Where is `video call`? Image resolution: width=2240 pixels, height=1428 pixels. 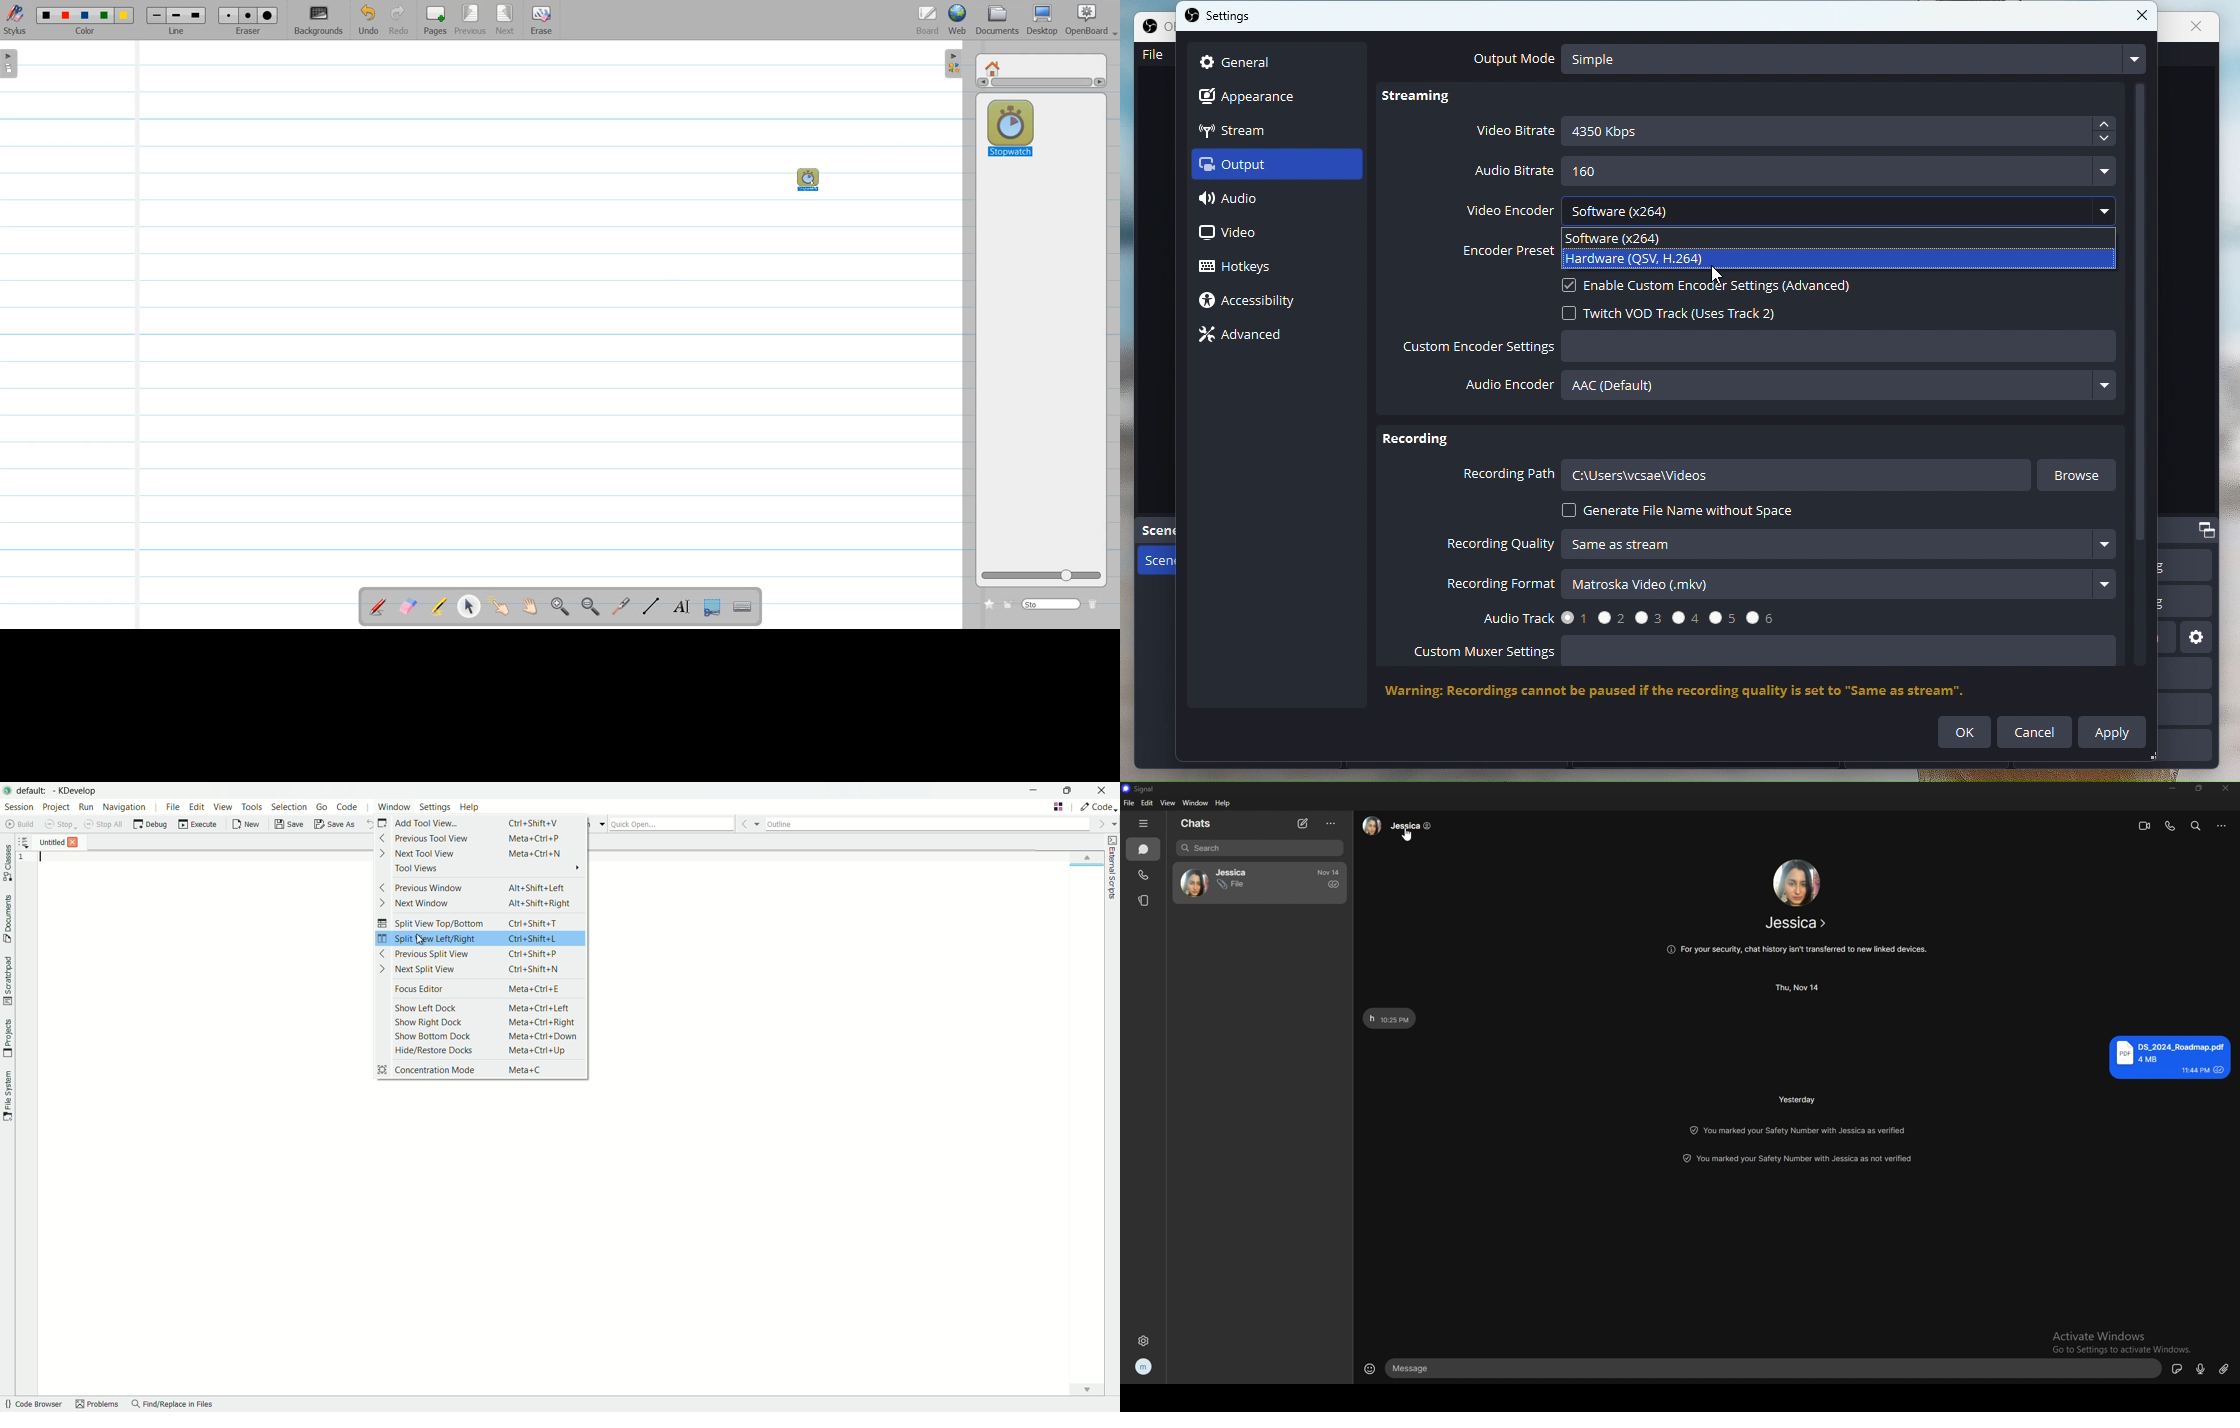 video call is located at coordinates (2144, 826).